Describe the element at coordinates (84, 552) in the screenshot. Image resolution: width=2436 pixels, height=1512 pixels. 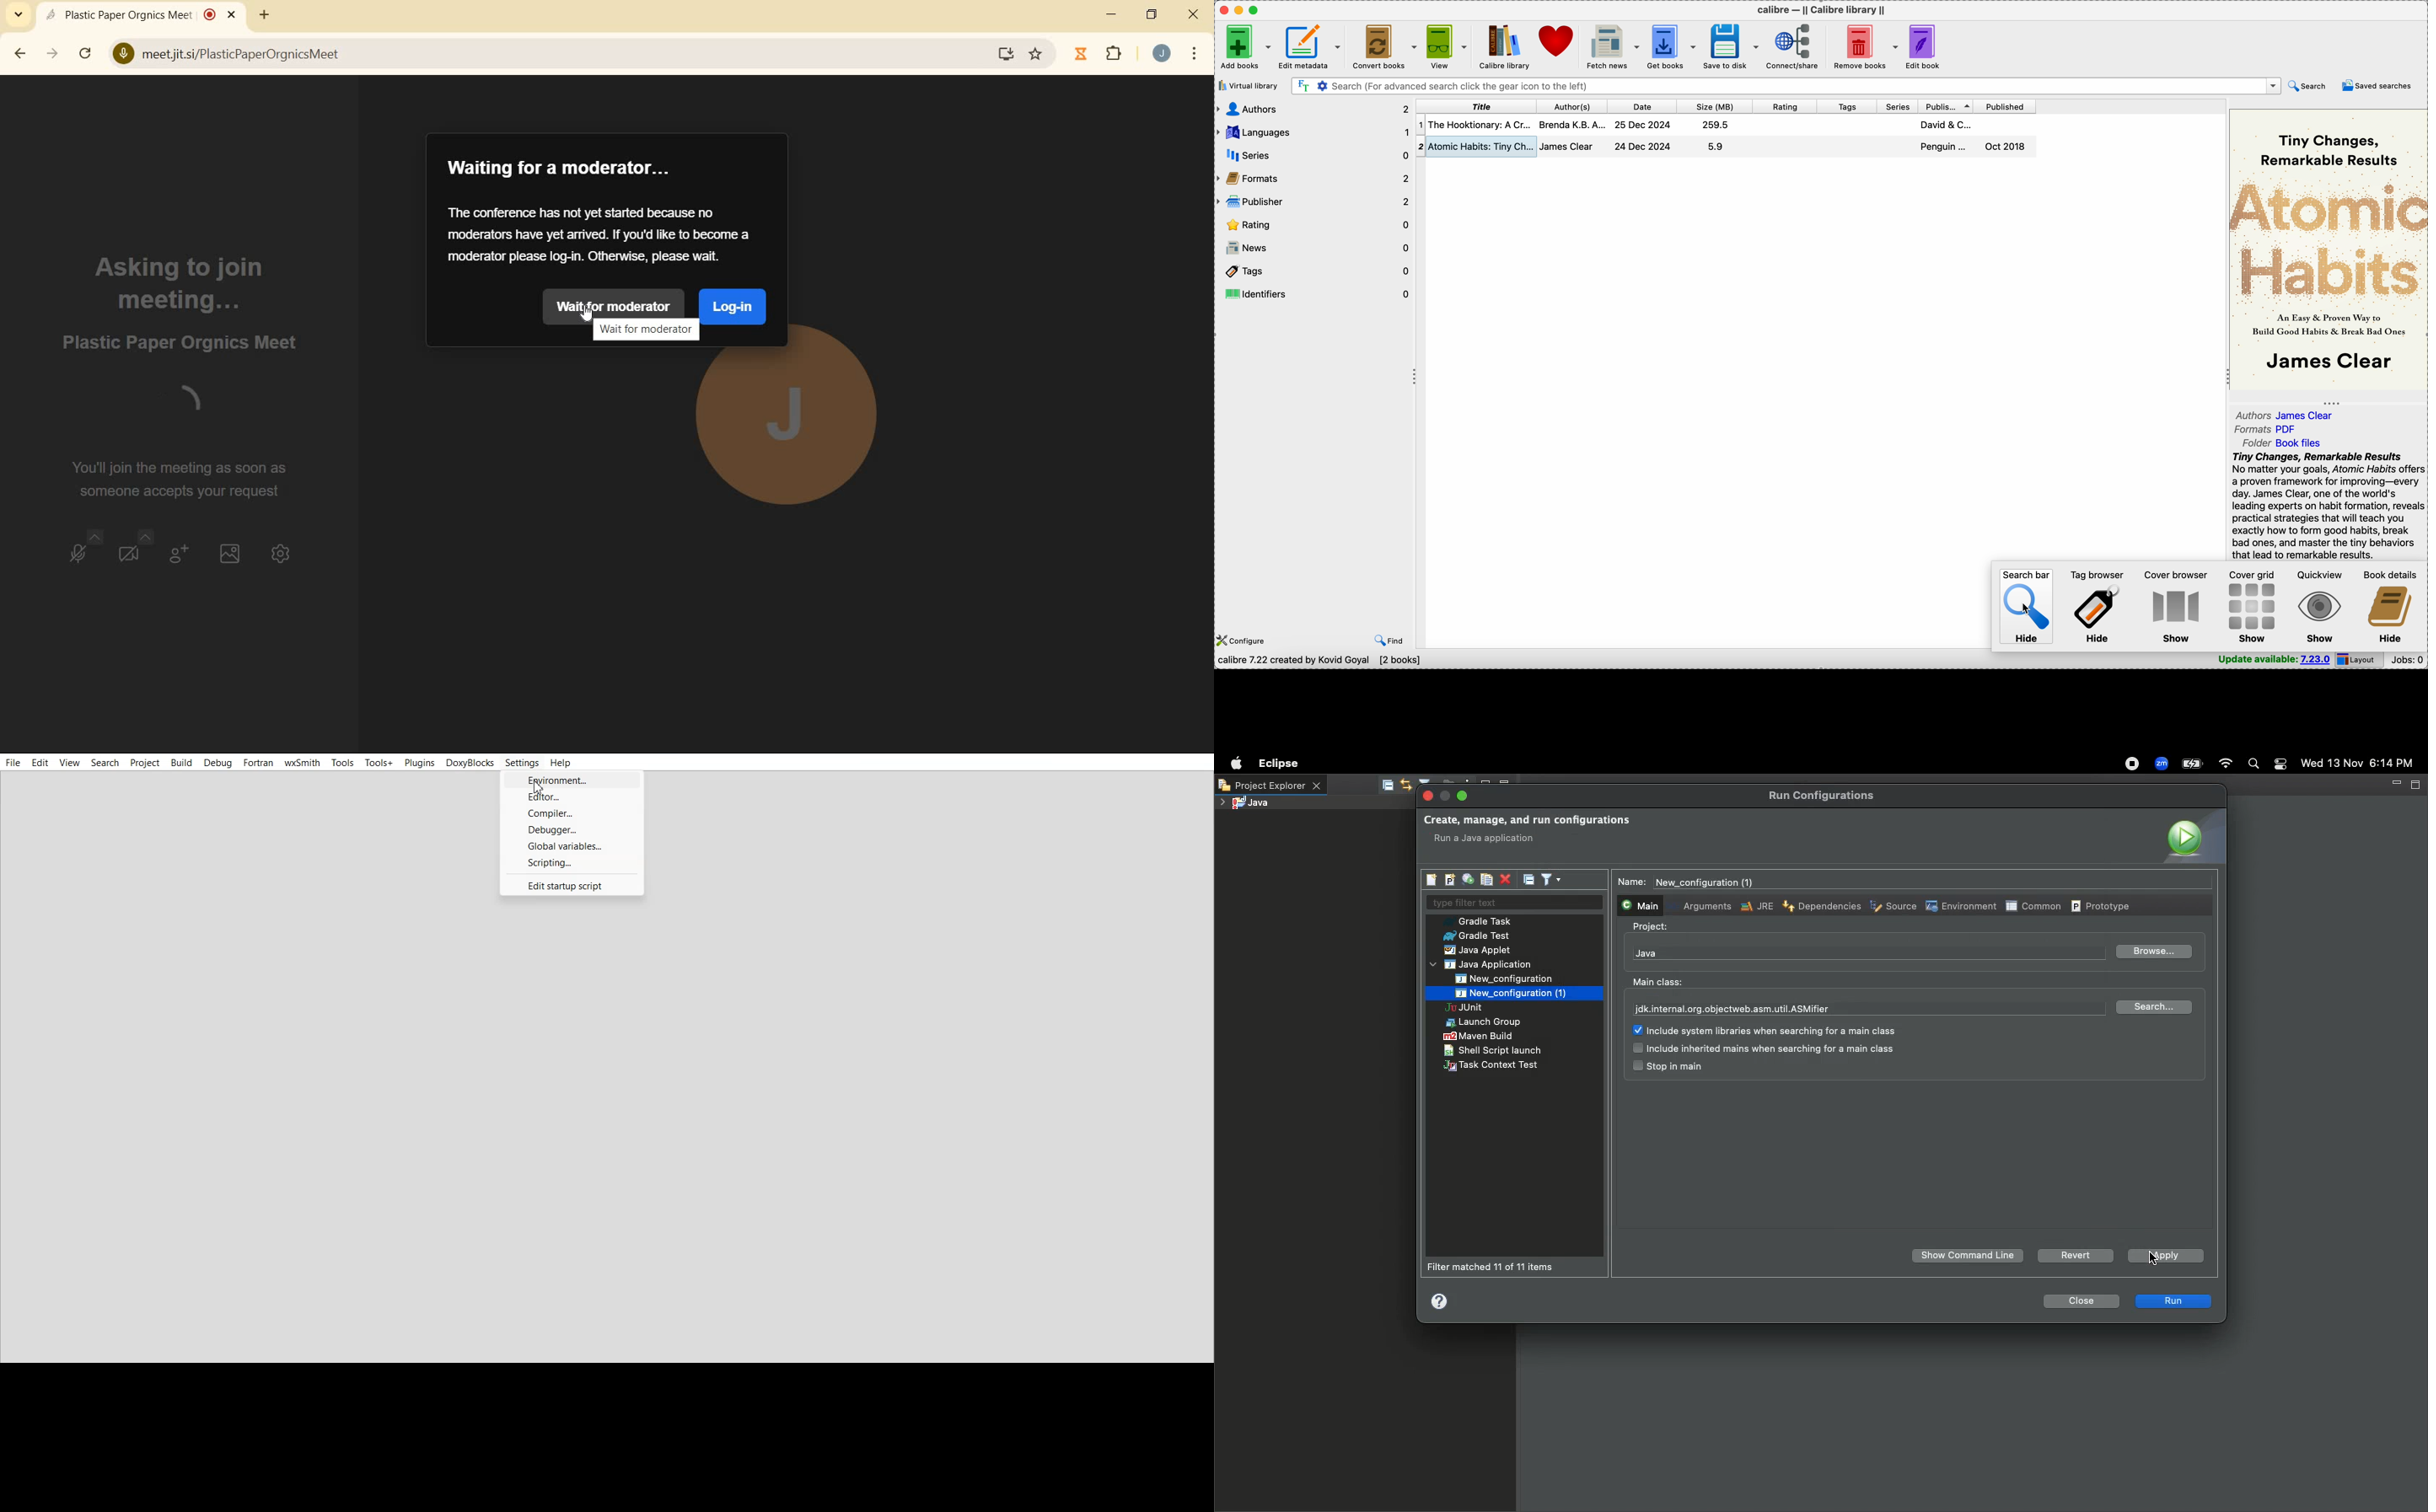
I see `microphone` at that location.